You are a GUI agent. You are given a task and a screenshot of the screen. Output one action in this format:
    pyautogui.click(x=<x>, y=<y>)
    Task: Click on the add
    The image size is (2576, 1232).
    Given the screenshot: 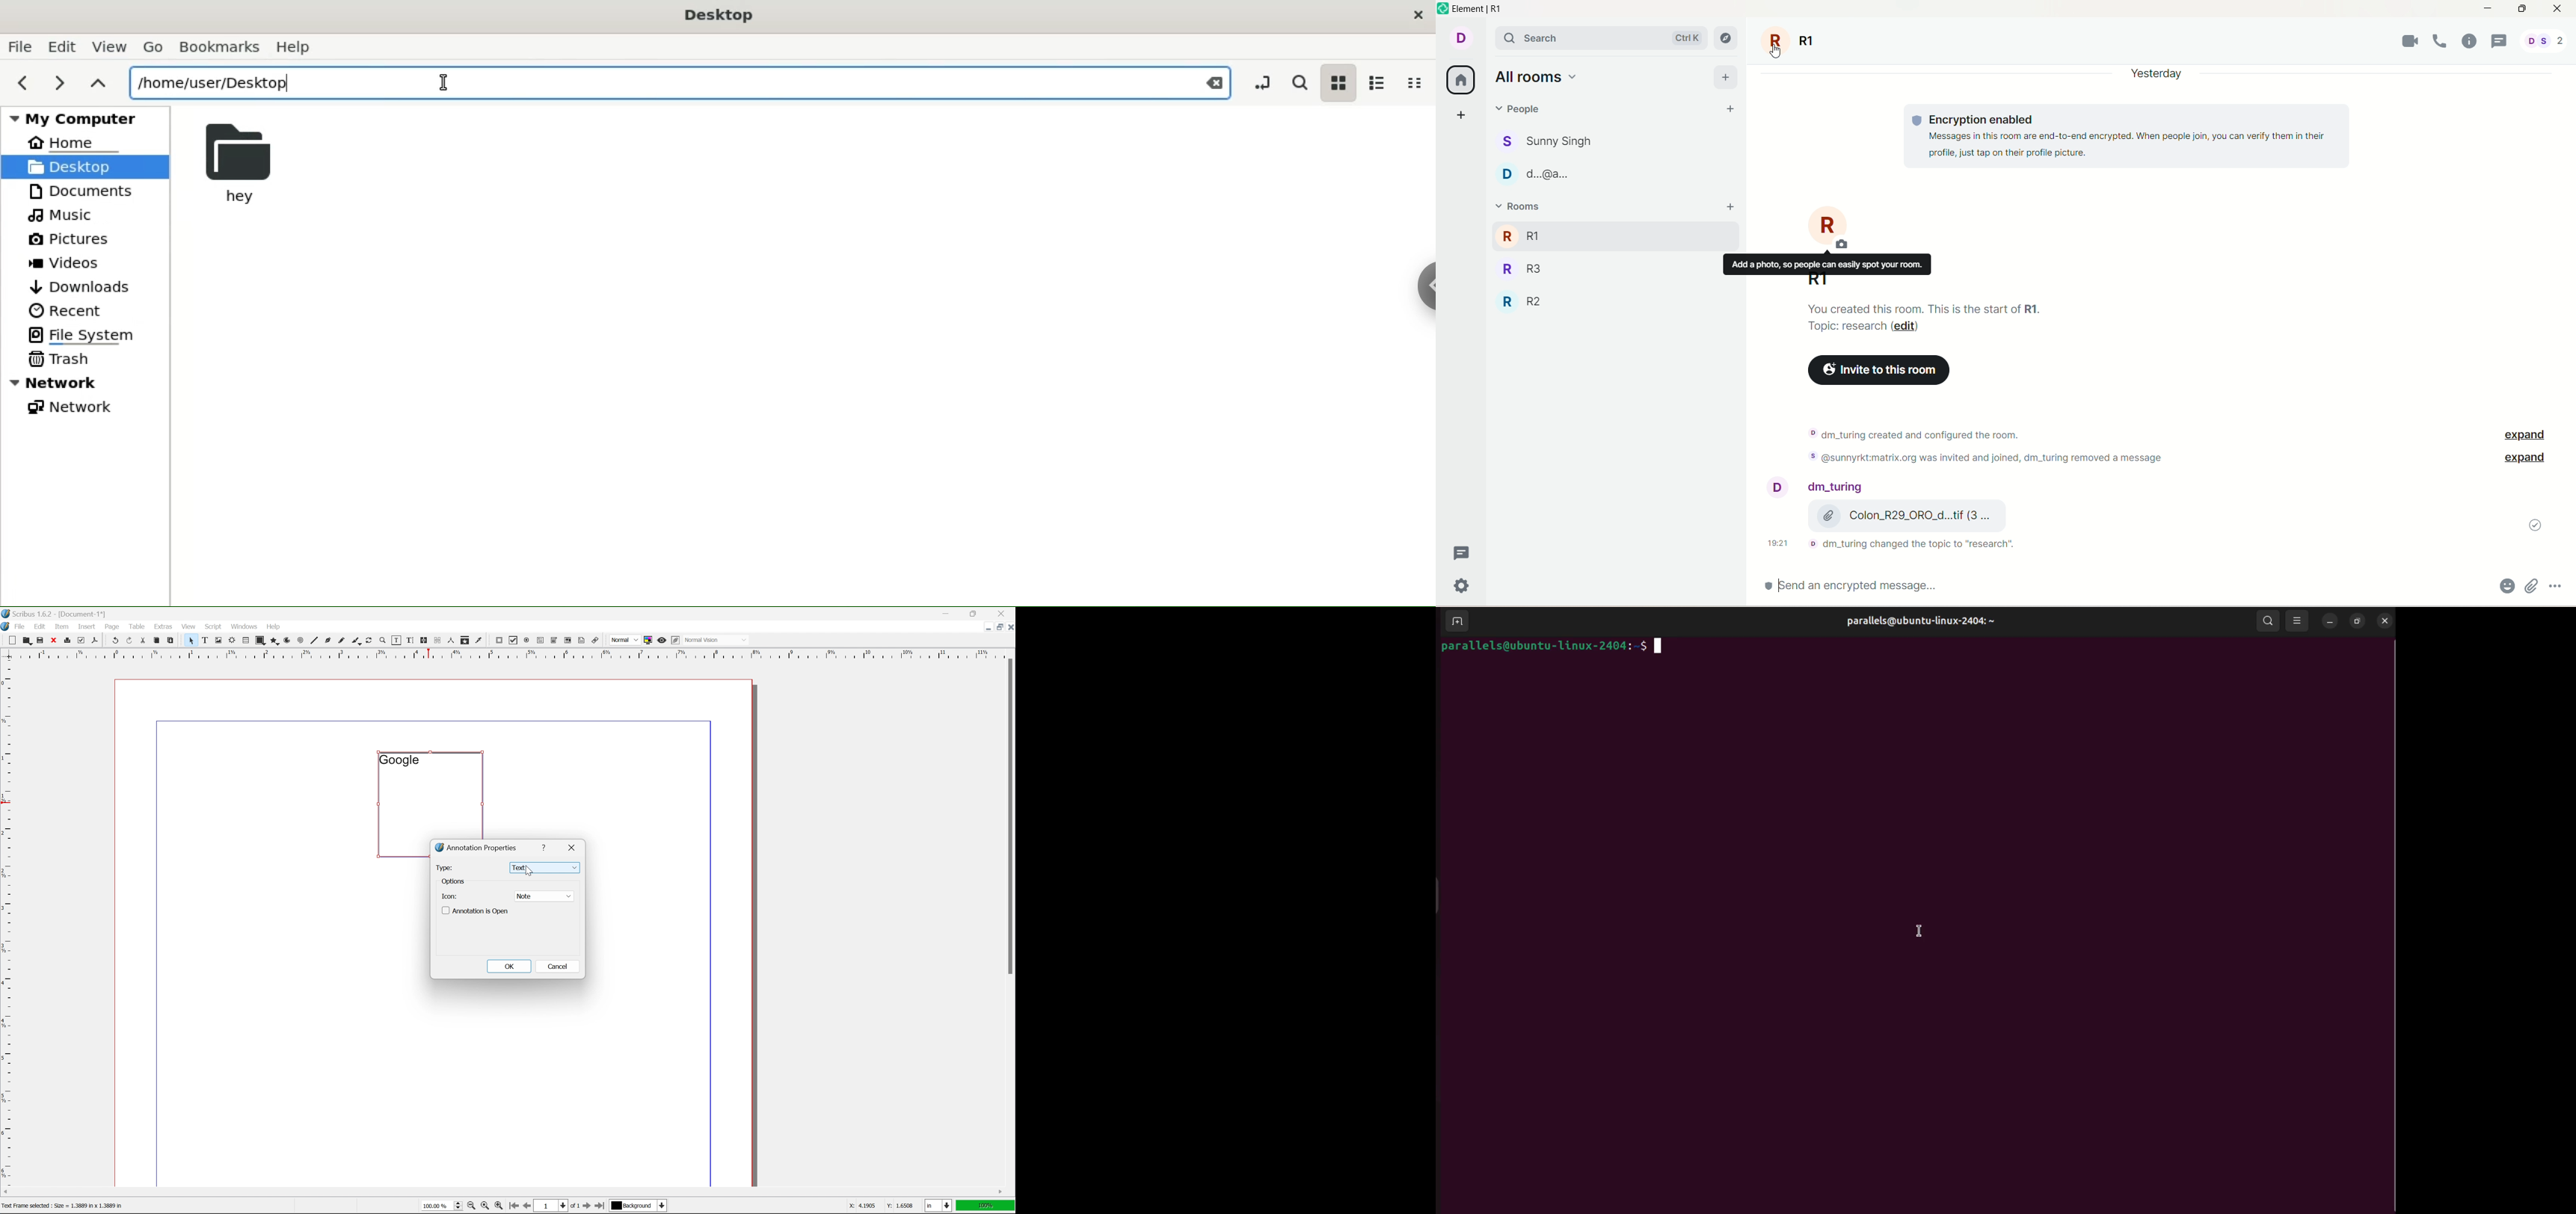 What is the action you would take?
    pyautogui.click(x=1727, y=78)
    